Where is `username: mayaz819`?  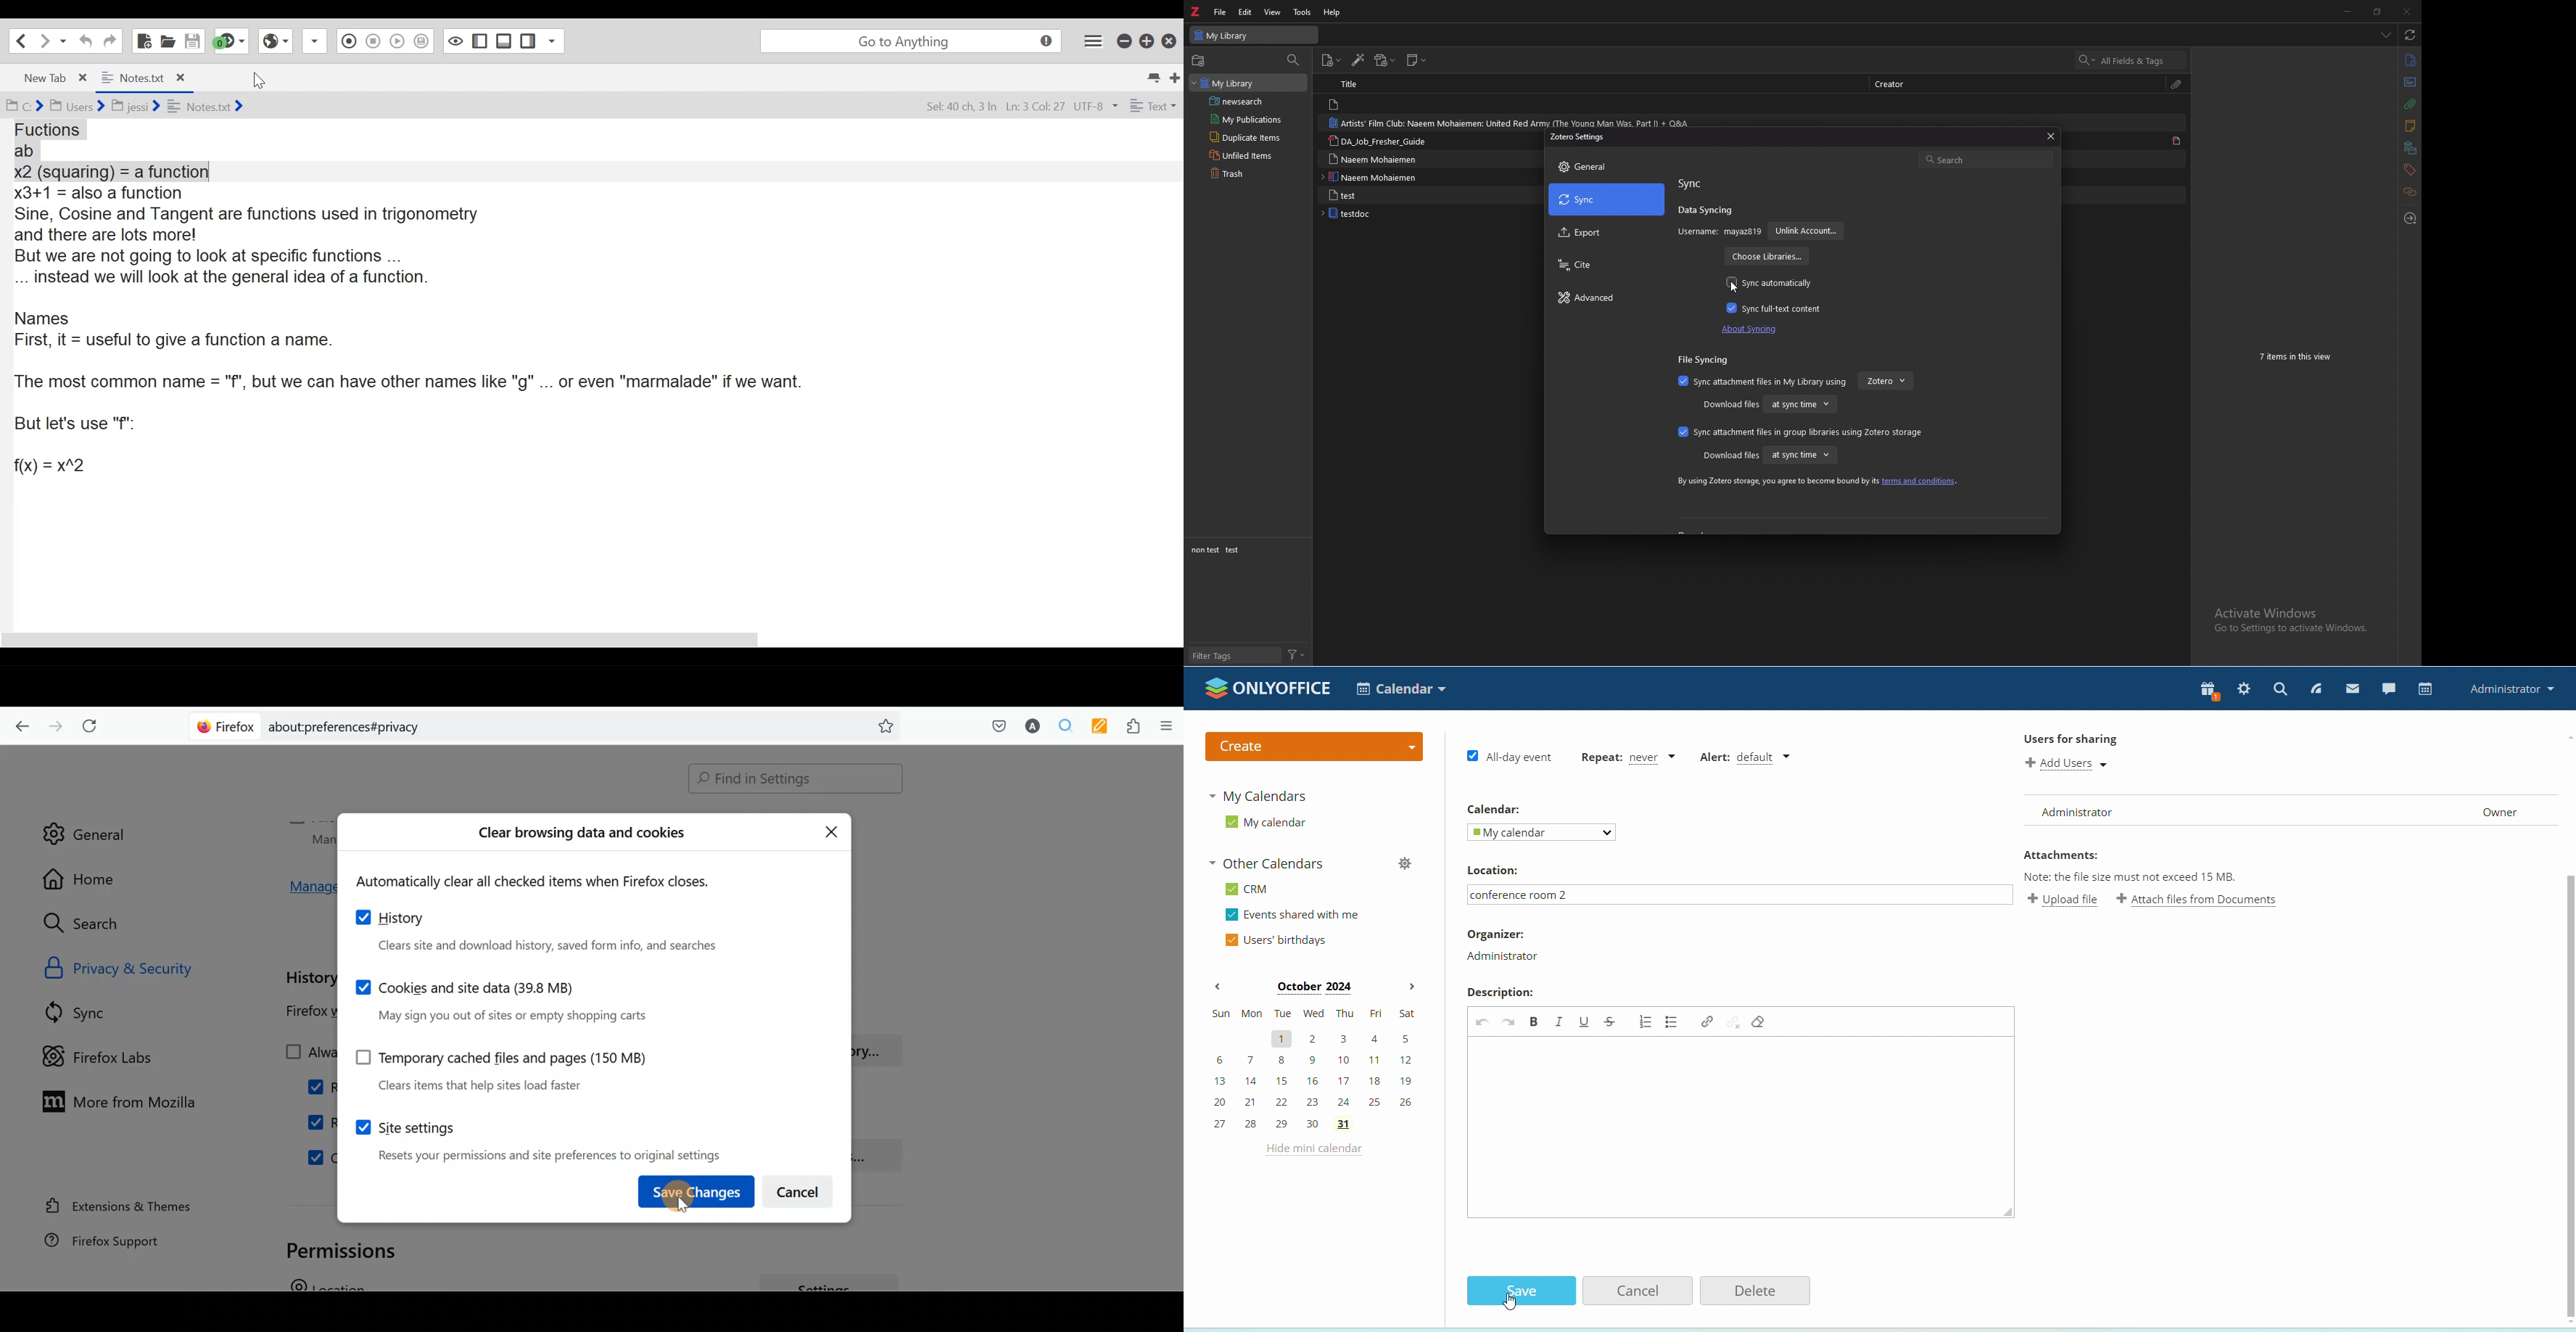
username: mayaz819 is located at coordinates (1720, 232).